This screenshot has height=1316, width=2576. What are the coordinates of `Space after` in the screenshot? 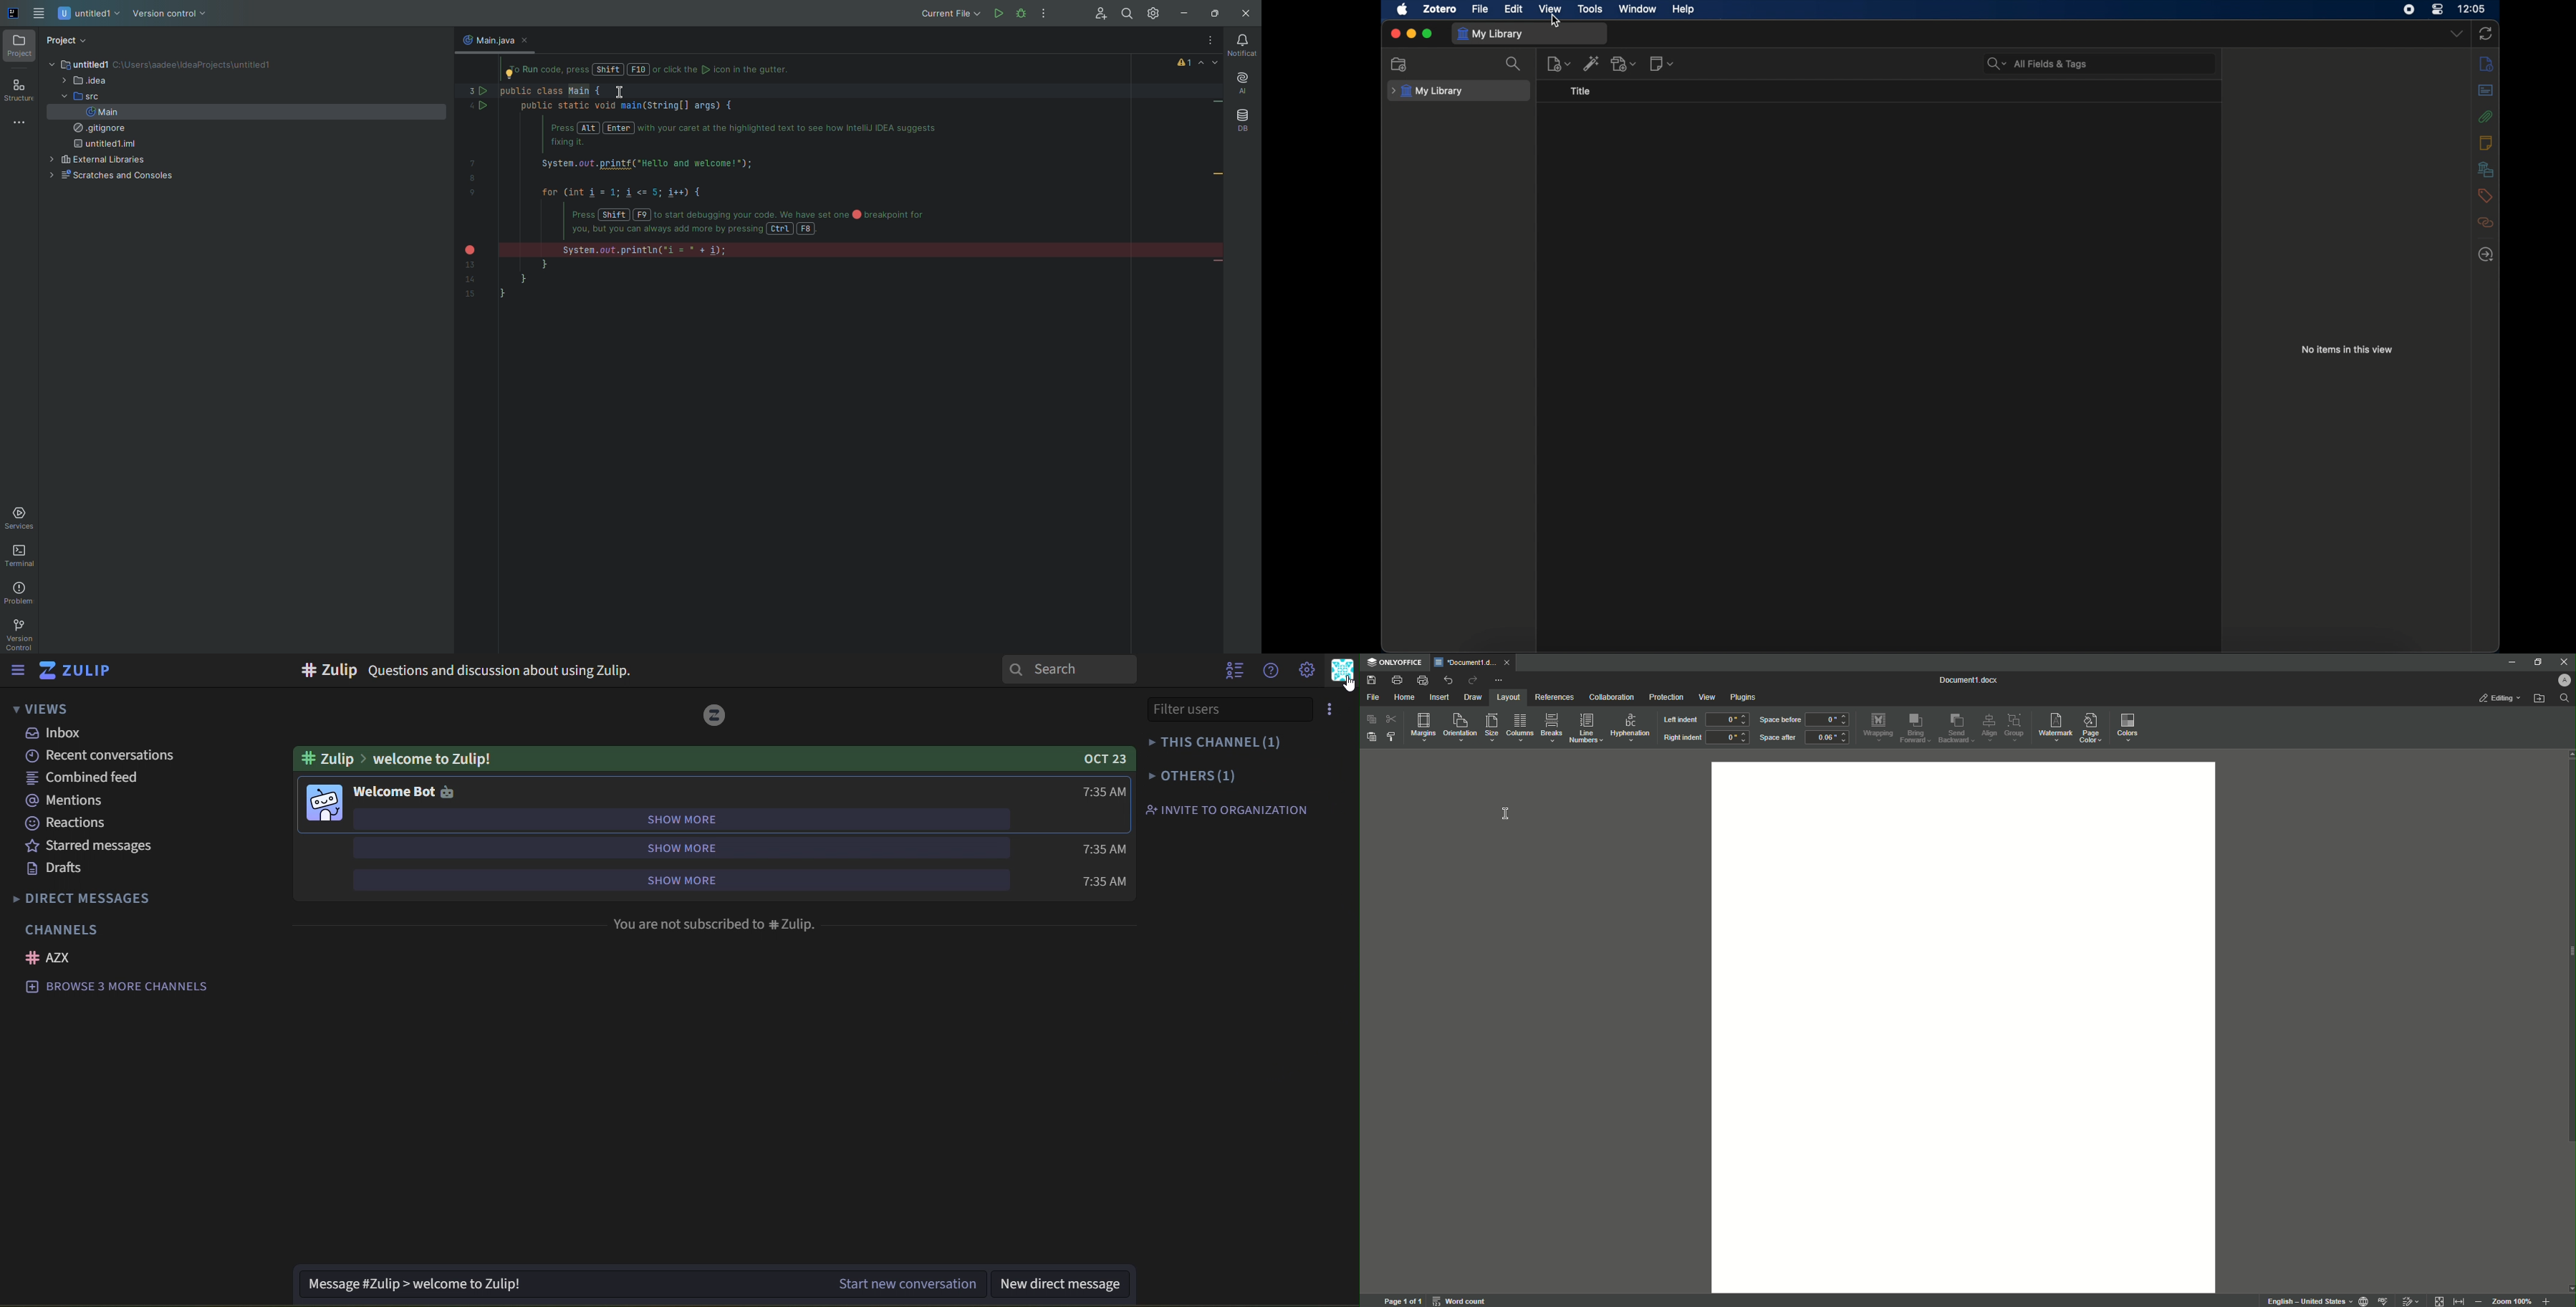 It's located at (1778, 739).